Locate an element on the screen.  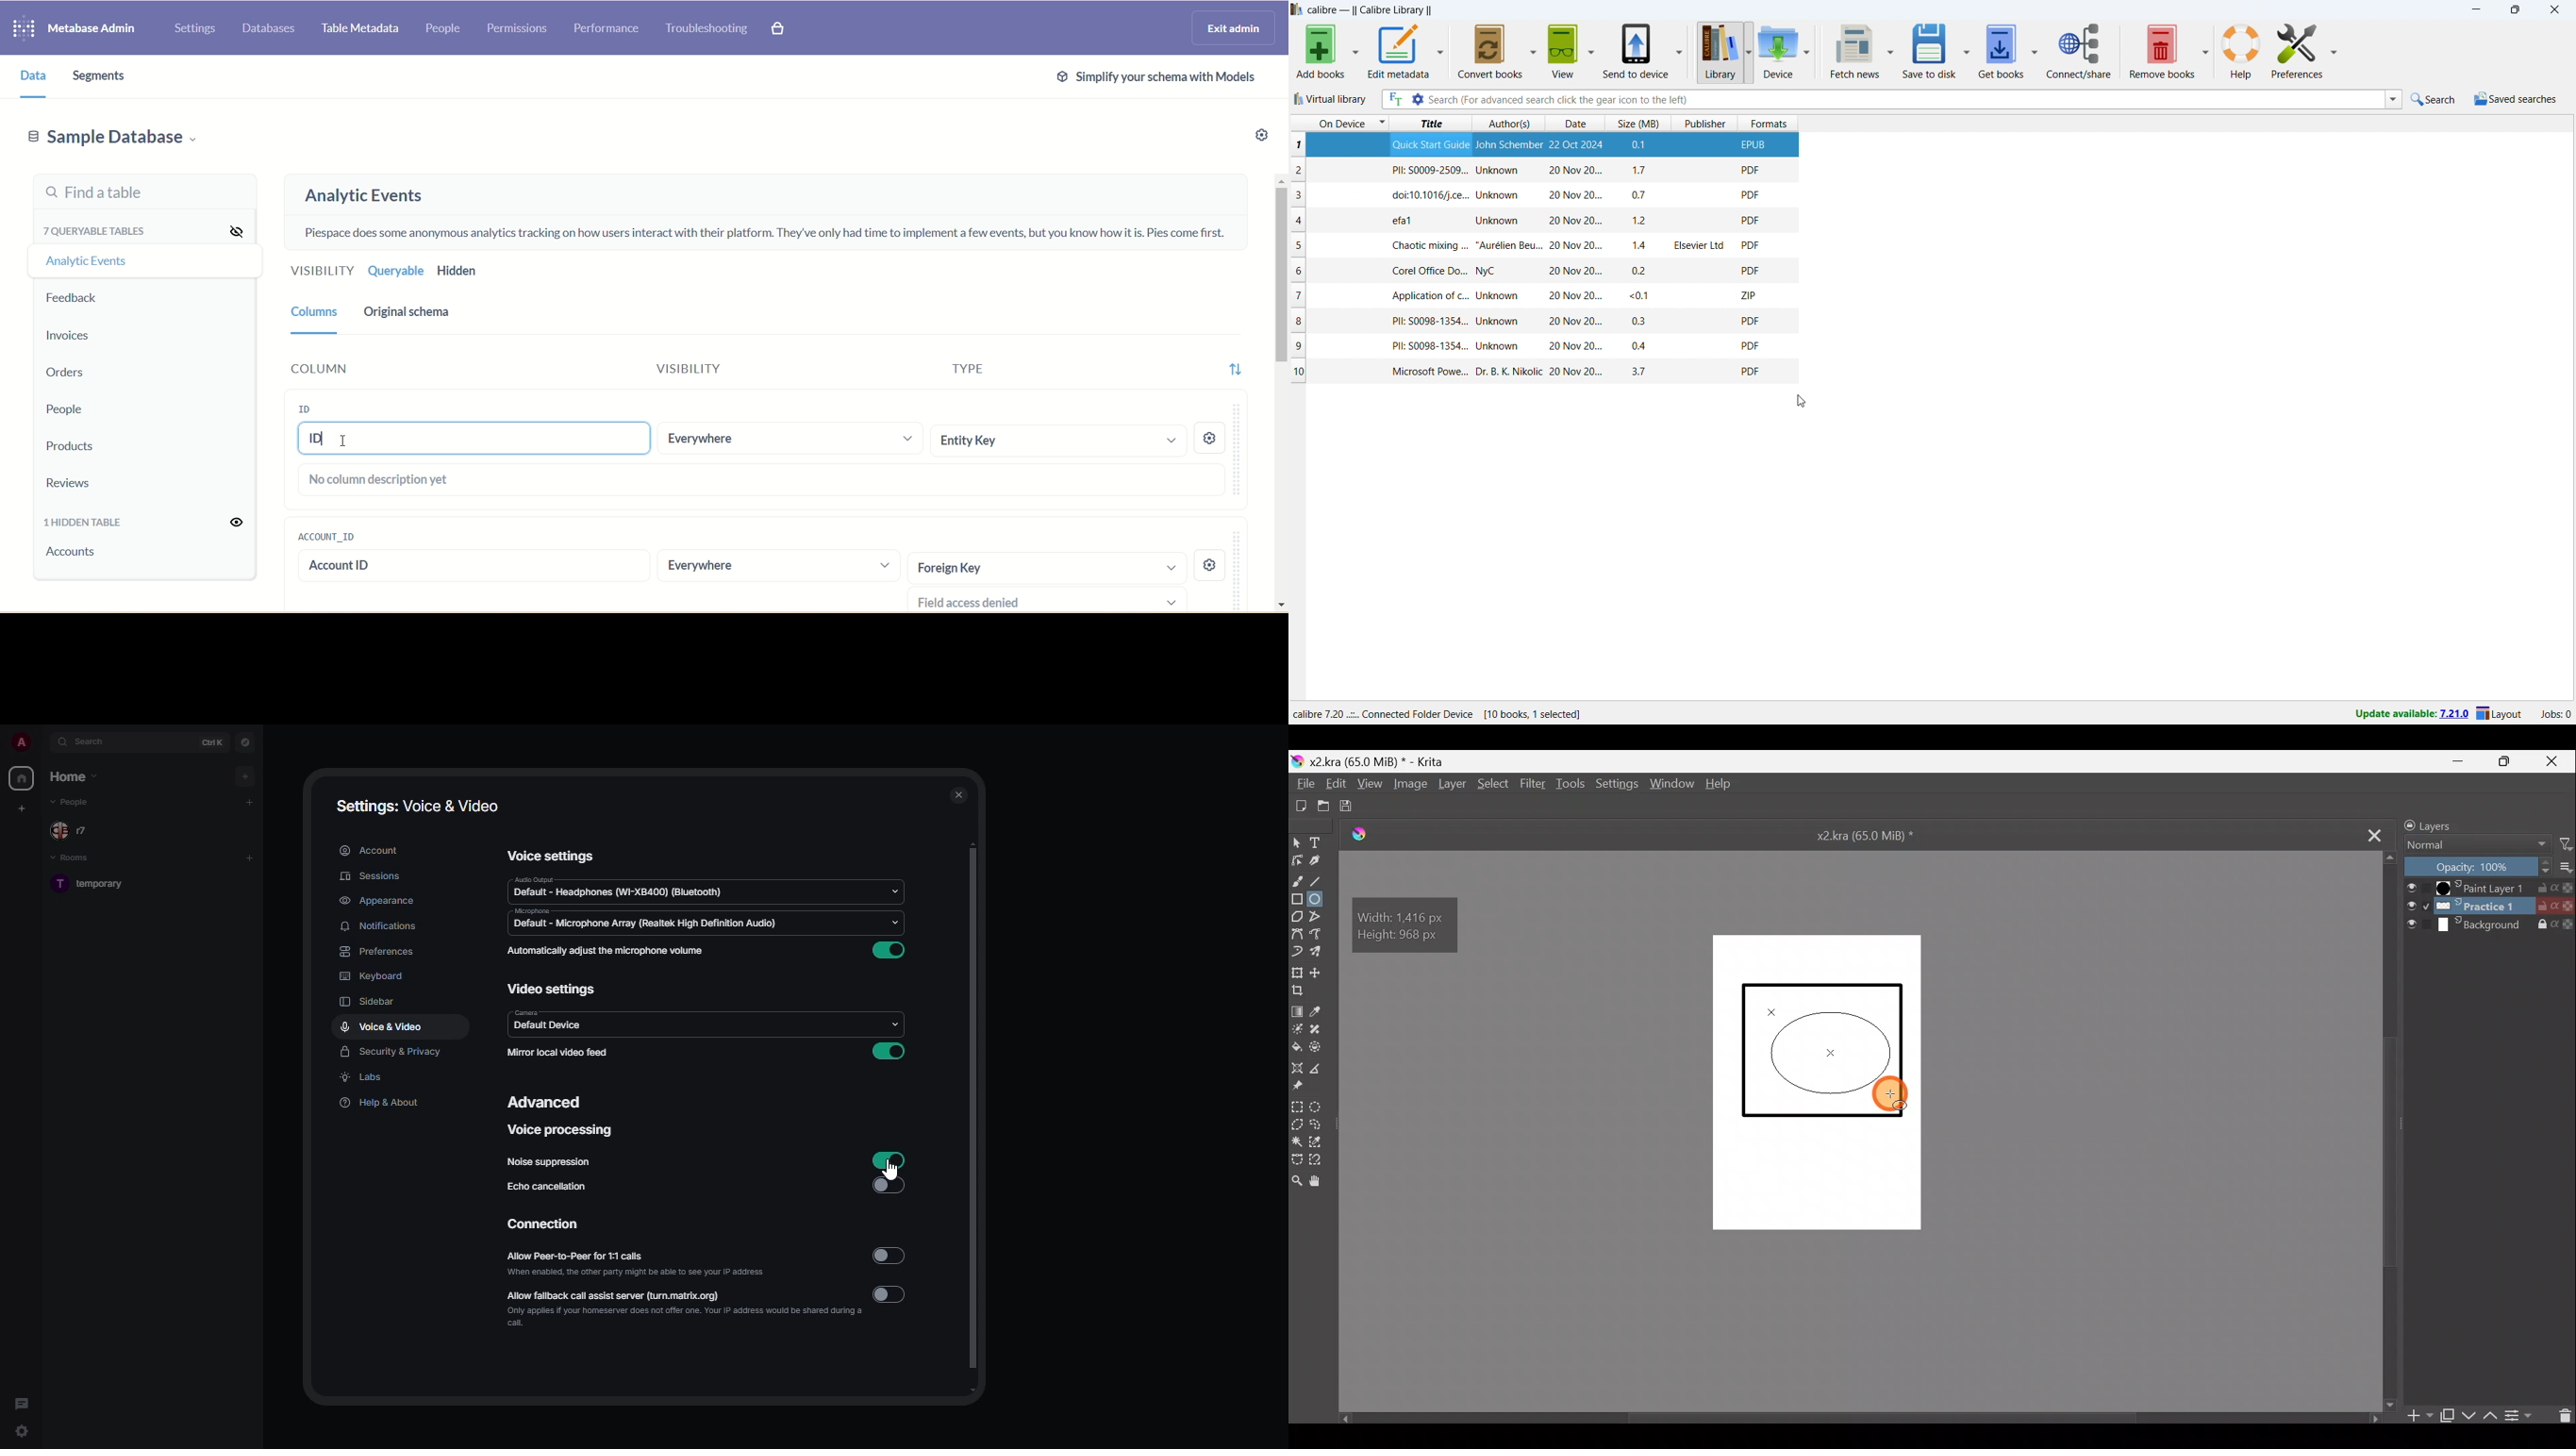
drop down is located at coordinates (899, 928).